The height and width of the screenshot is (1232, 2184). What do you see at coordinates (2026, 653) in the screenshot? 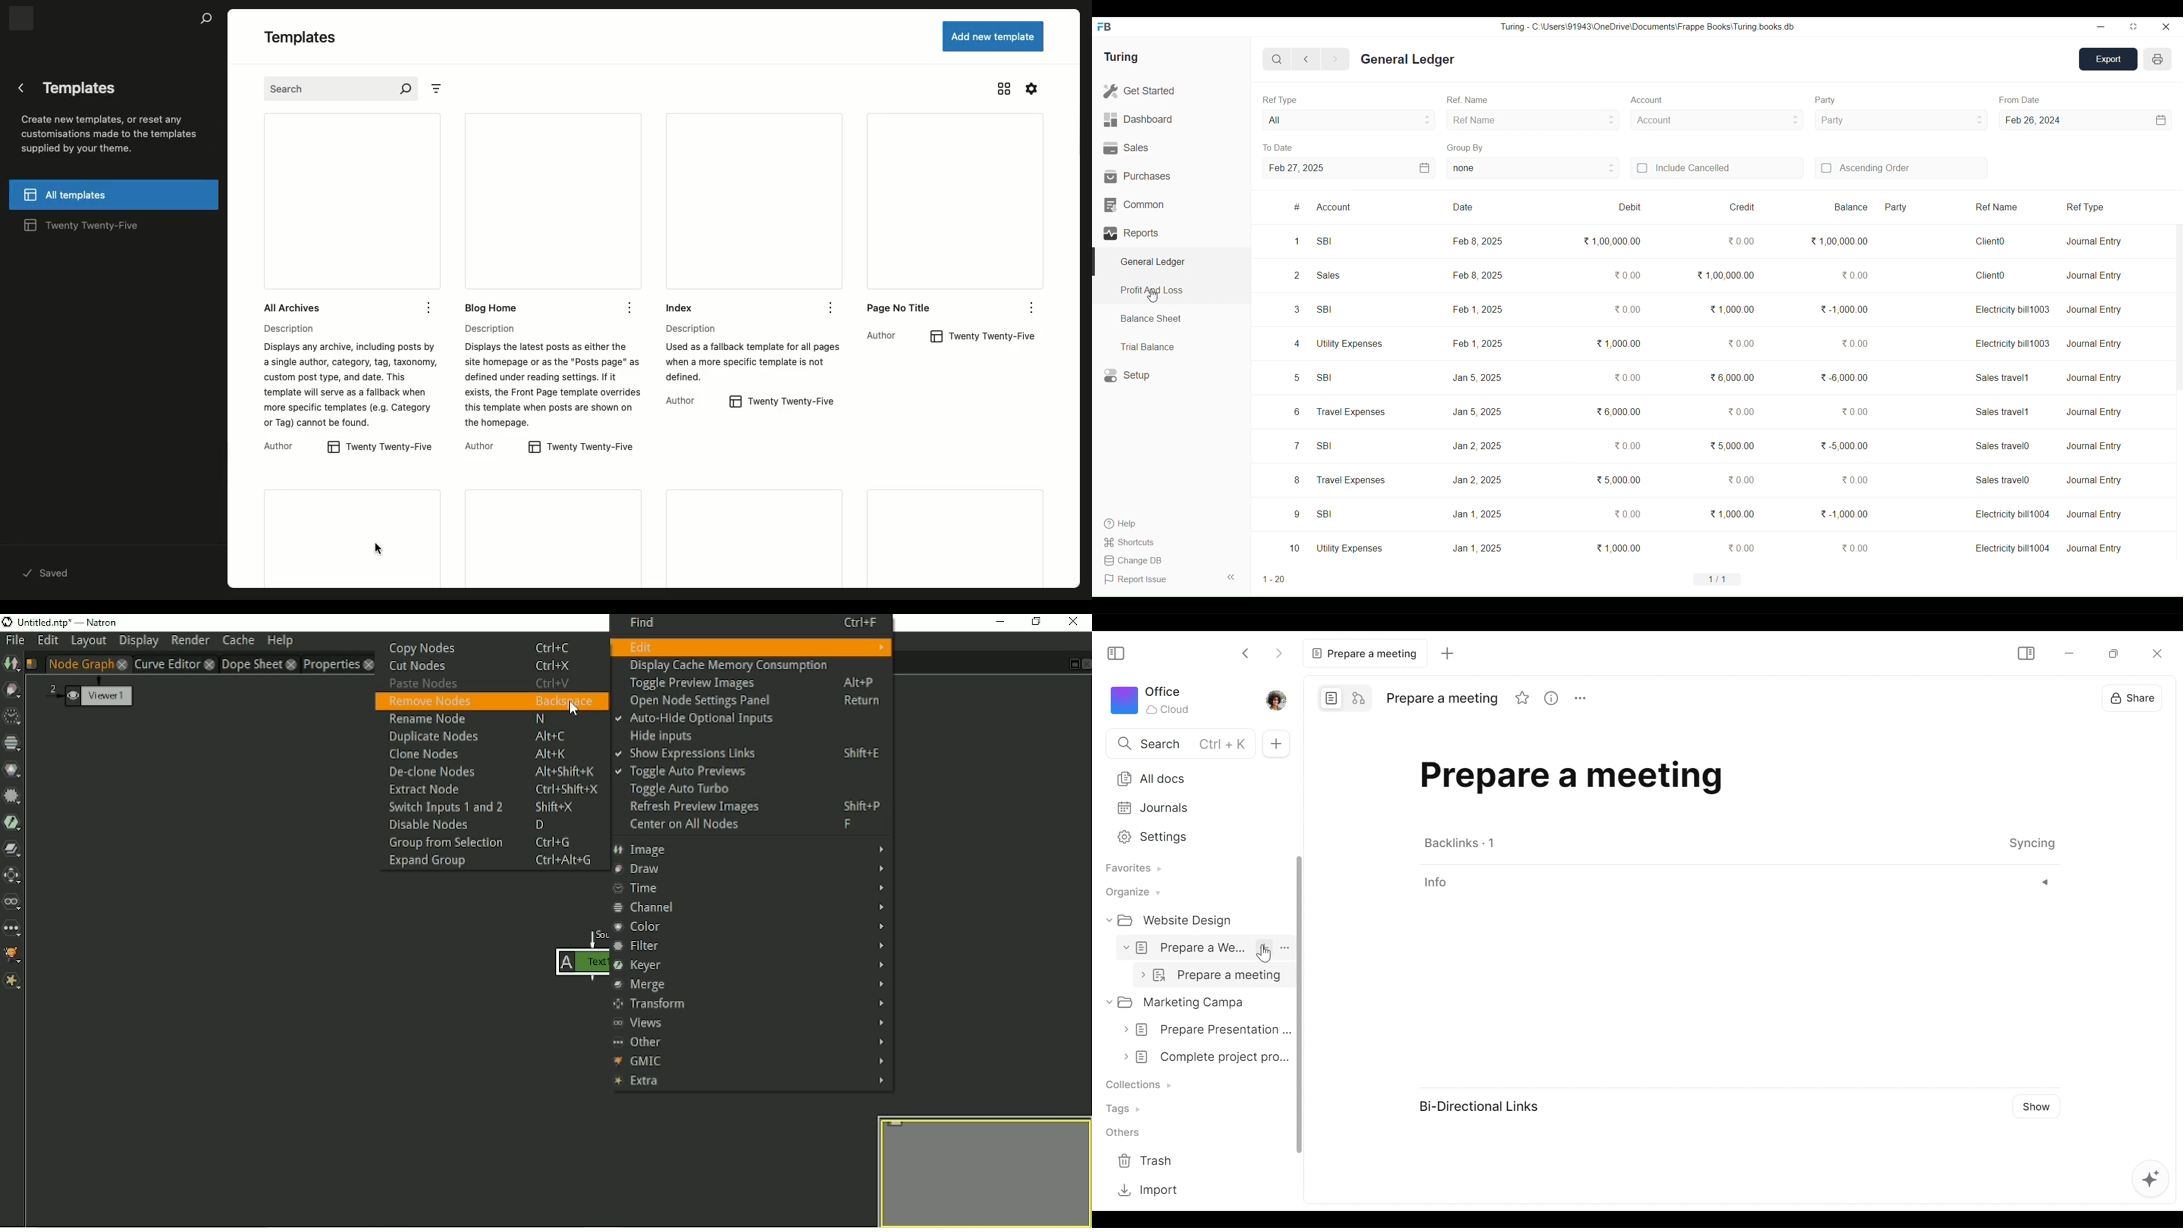
I see `Show/Hide Sidebar` at bounding box center [2026, 653].